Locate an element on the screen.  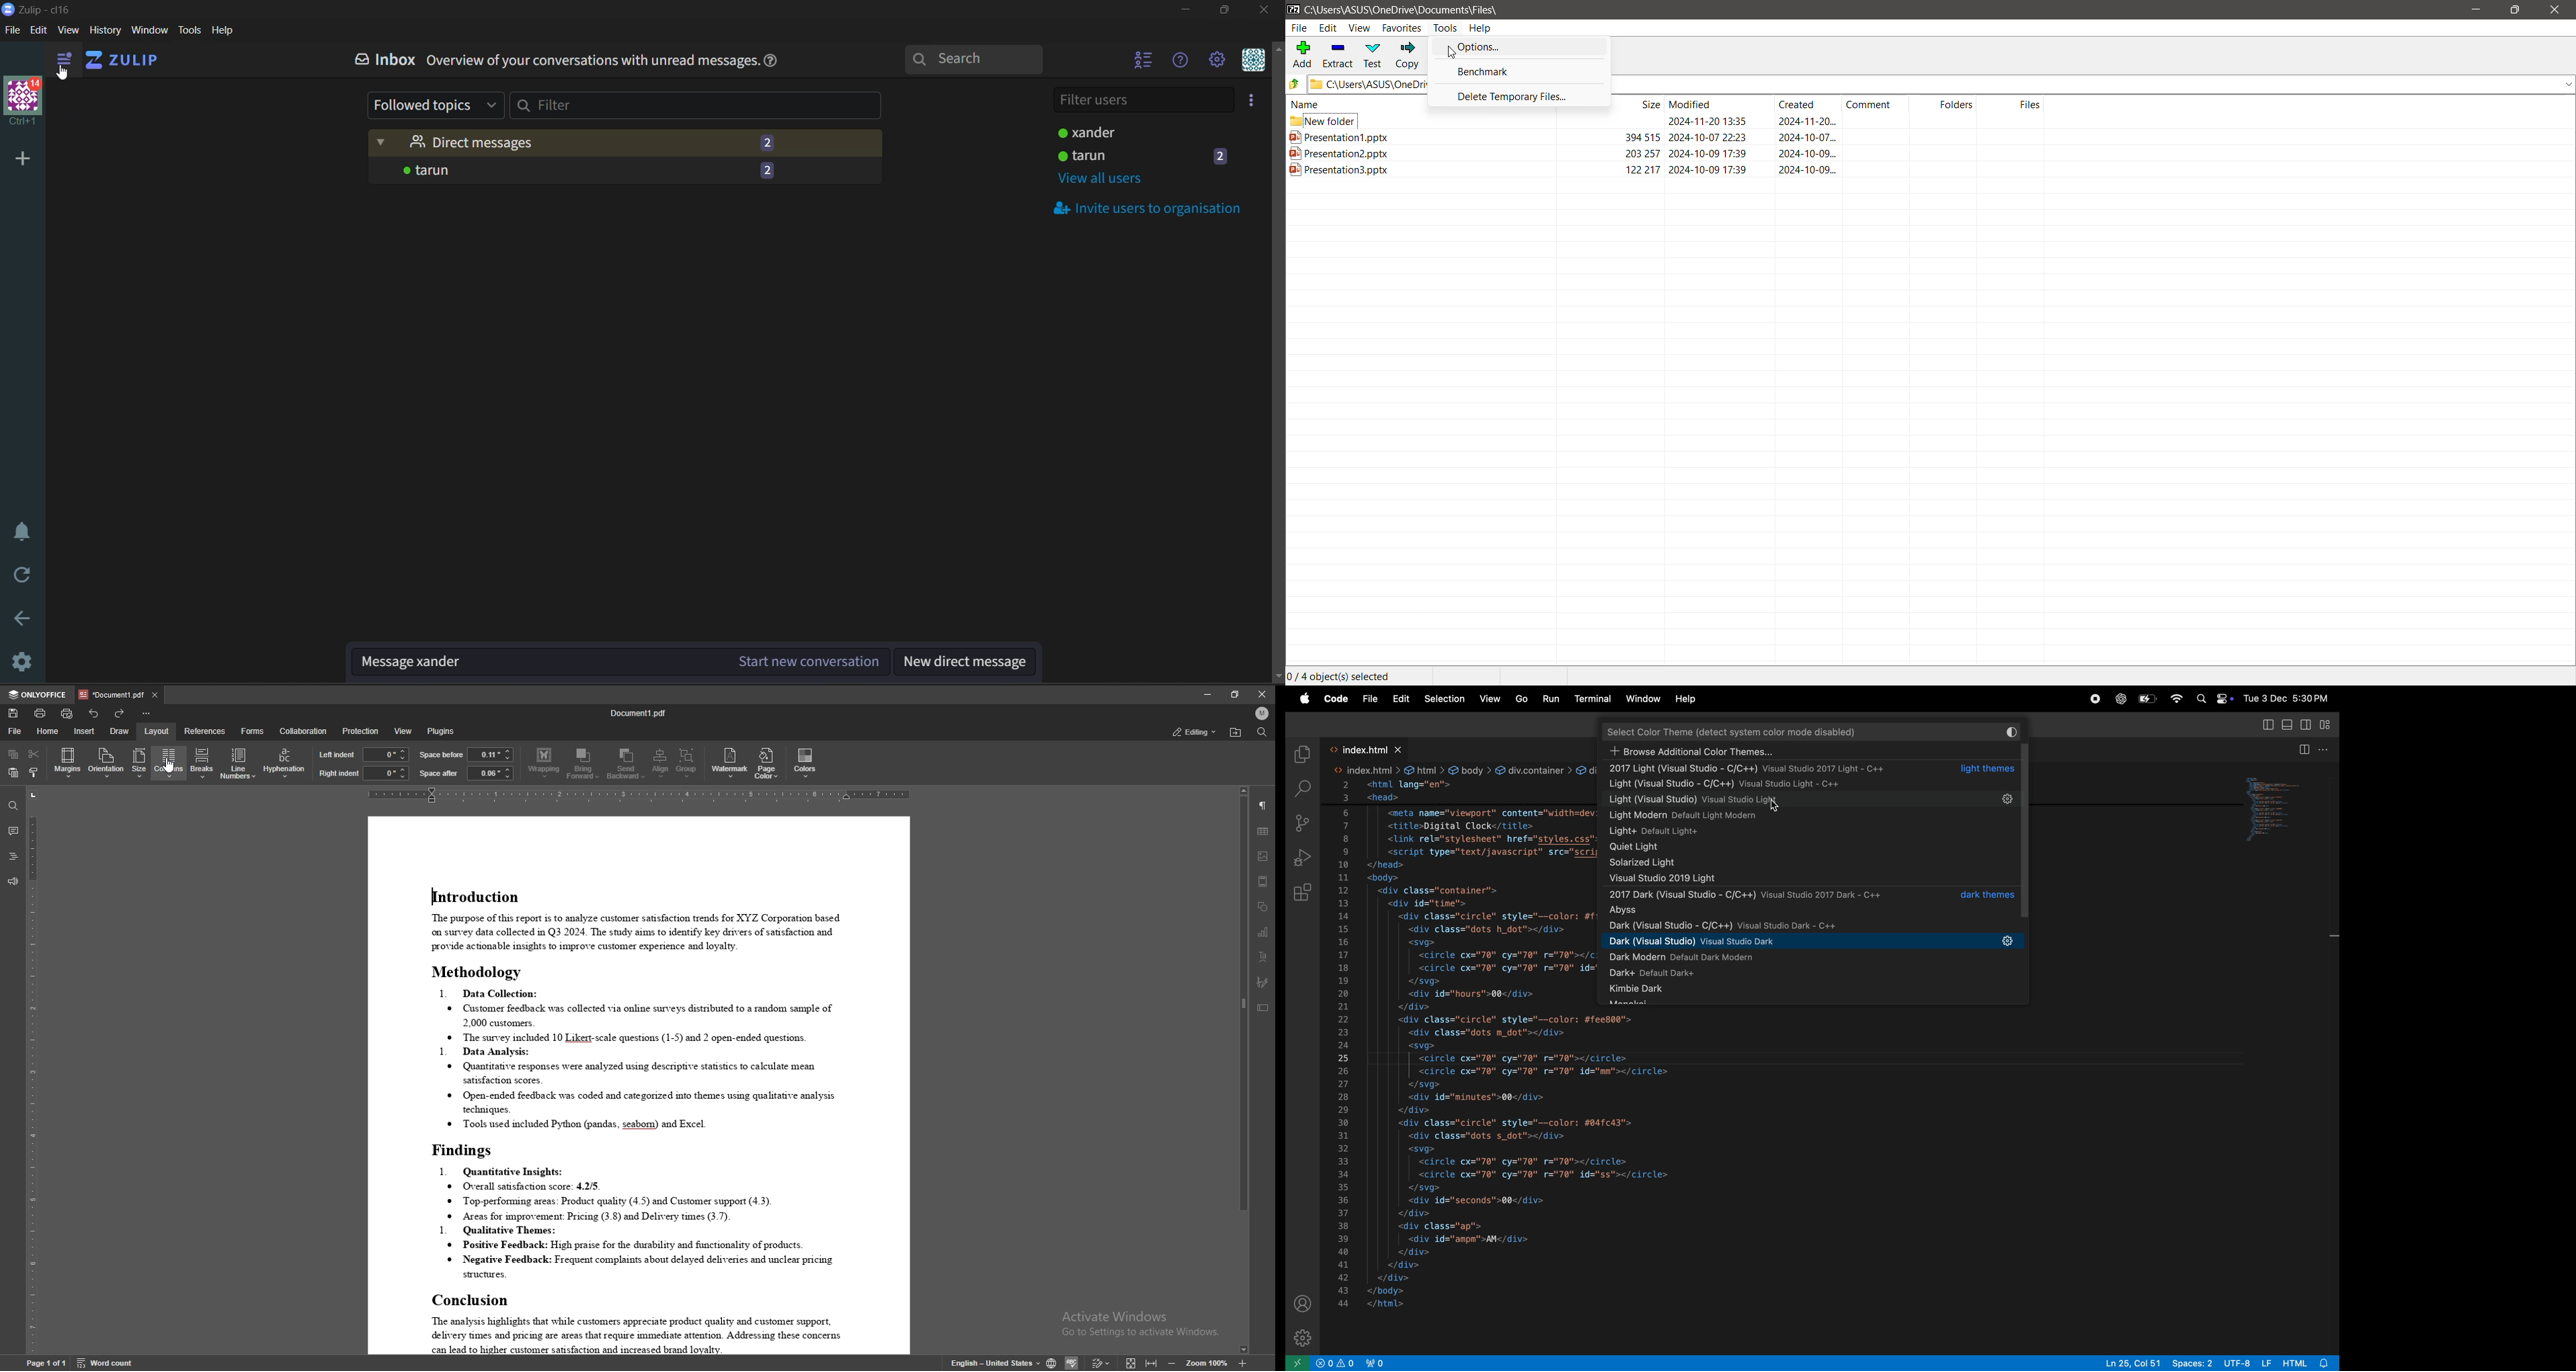
change text language is located at coordinates (988, 1361).